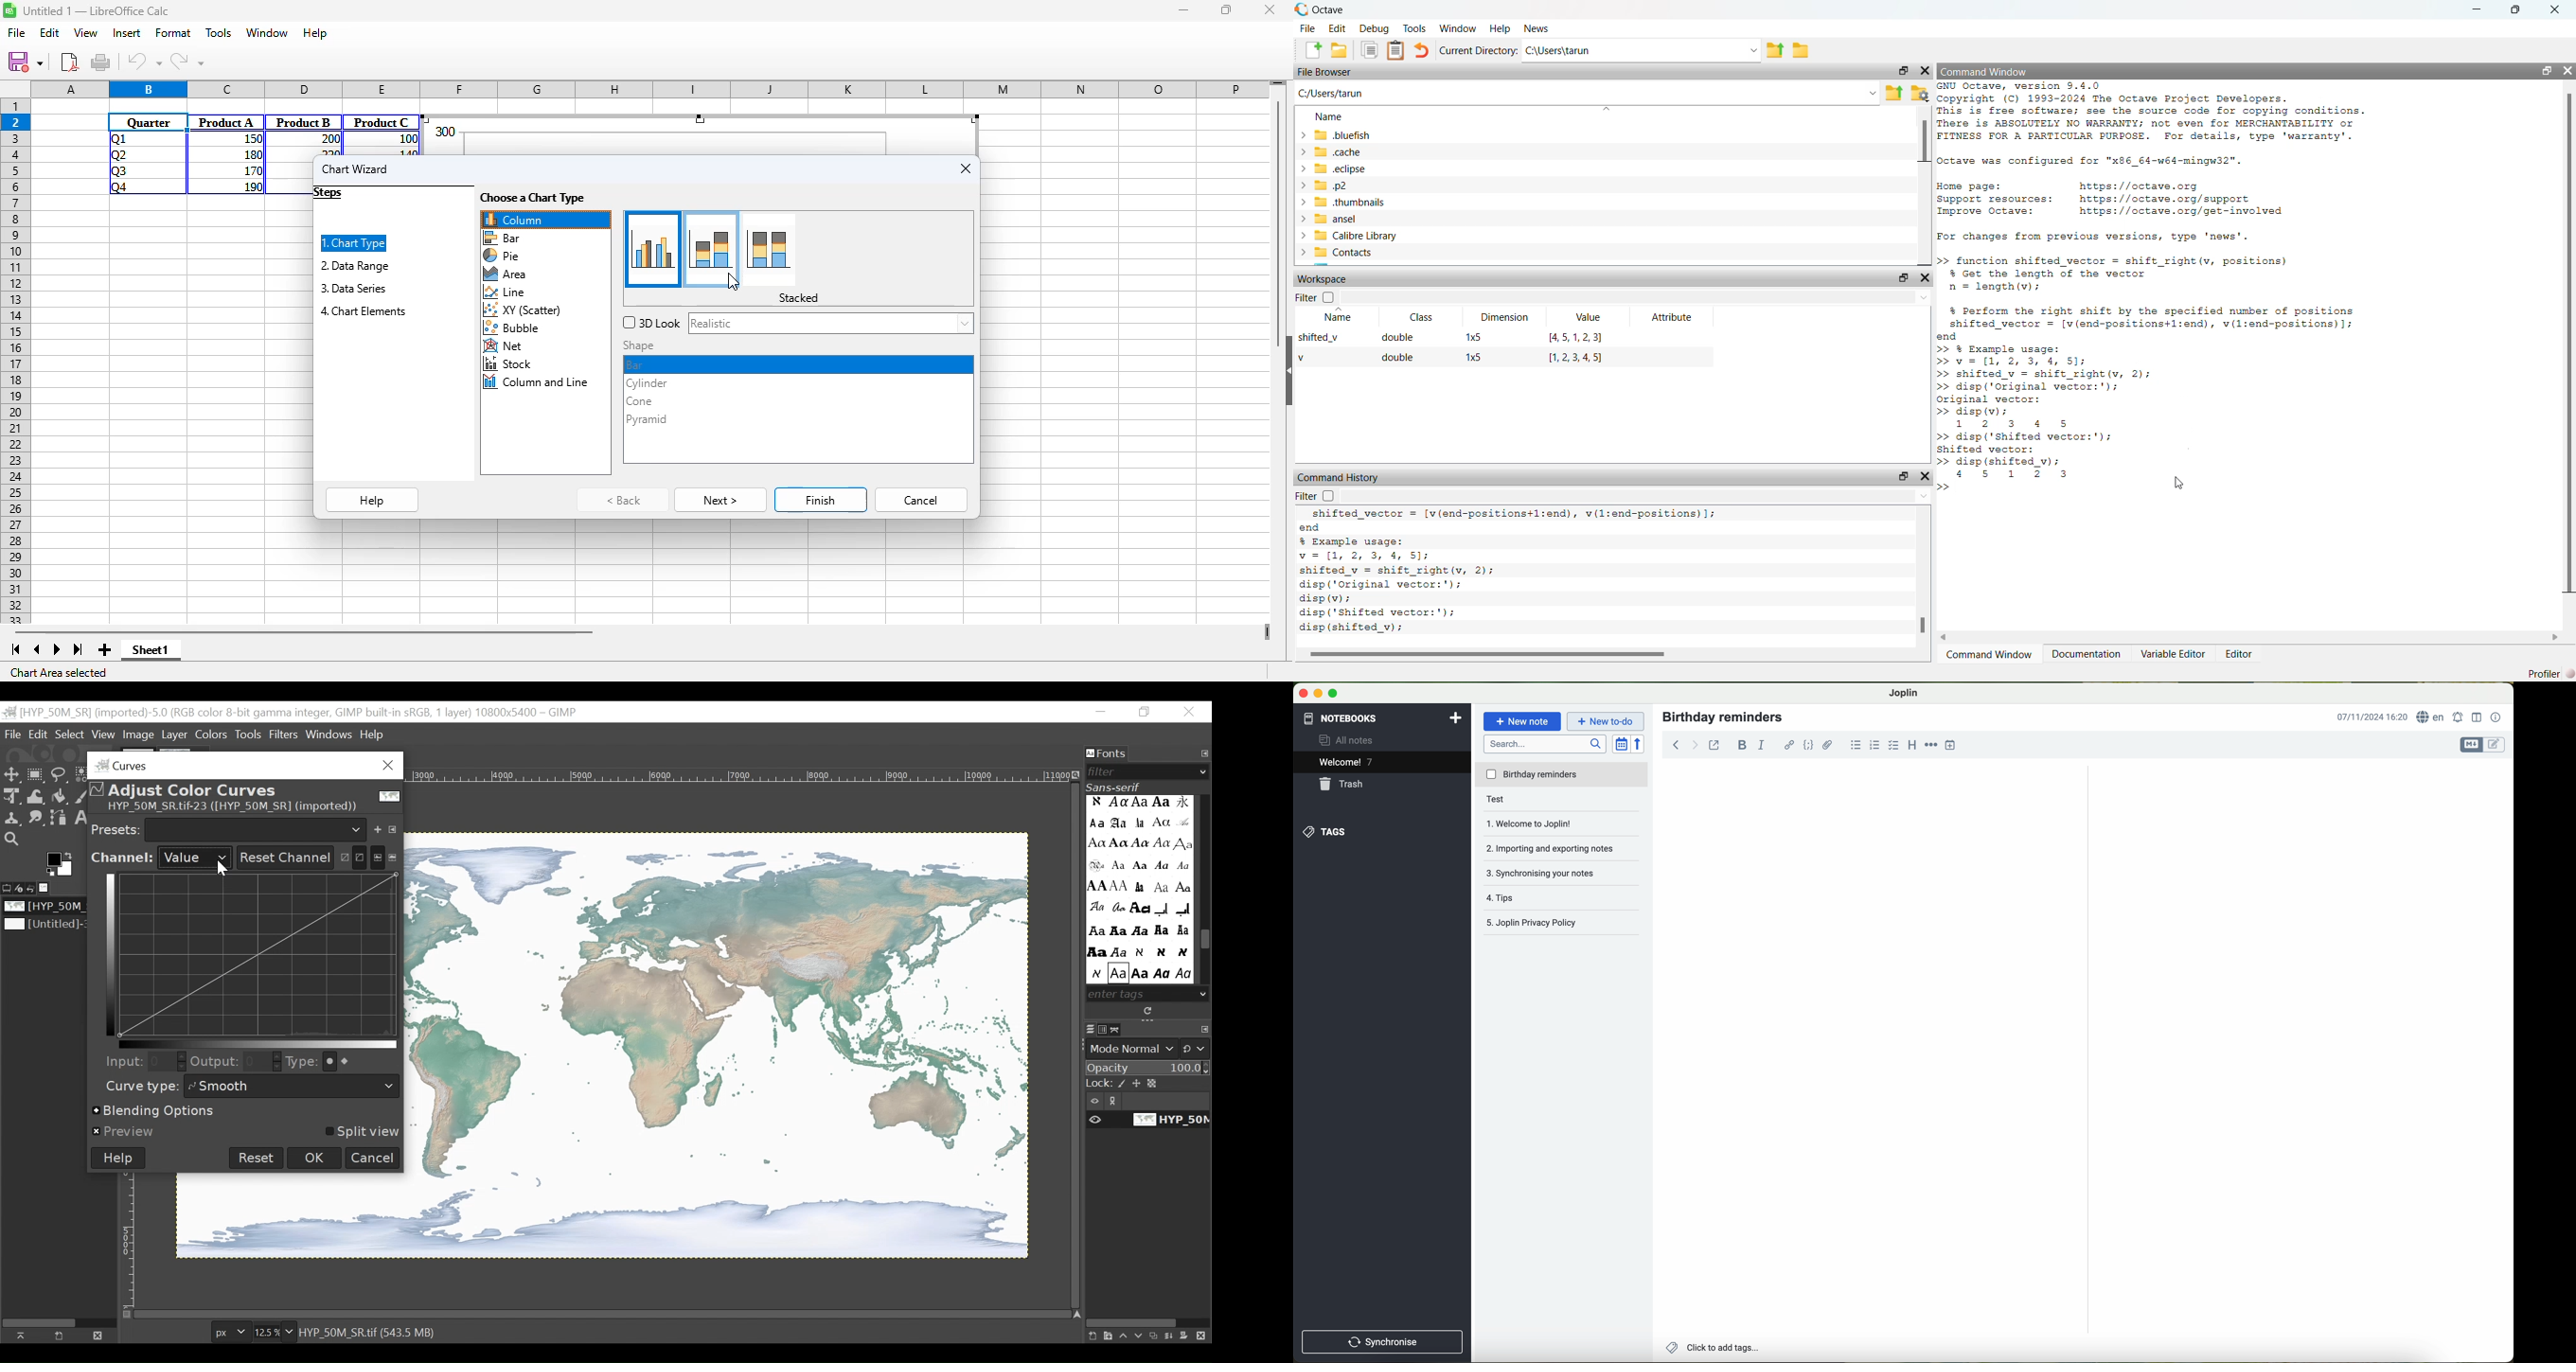 This screenshot has height=1372, width=2576. What do you see at coordinates (505, 274) in the screenshot?
I see `area` at bounding box center [505, 274].